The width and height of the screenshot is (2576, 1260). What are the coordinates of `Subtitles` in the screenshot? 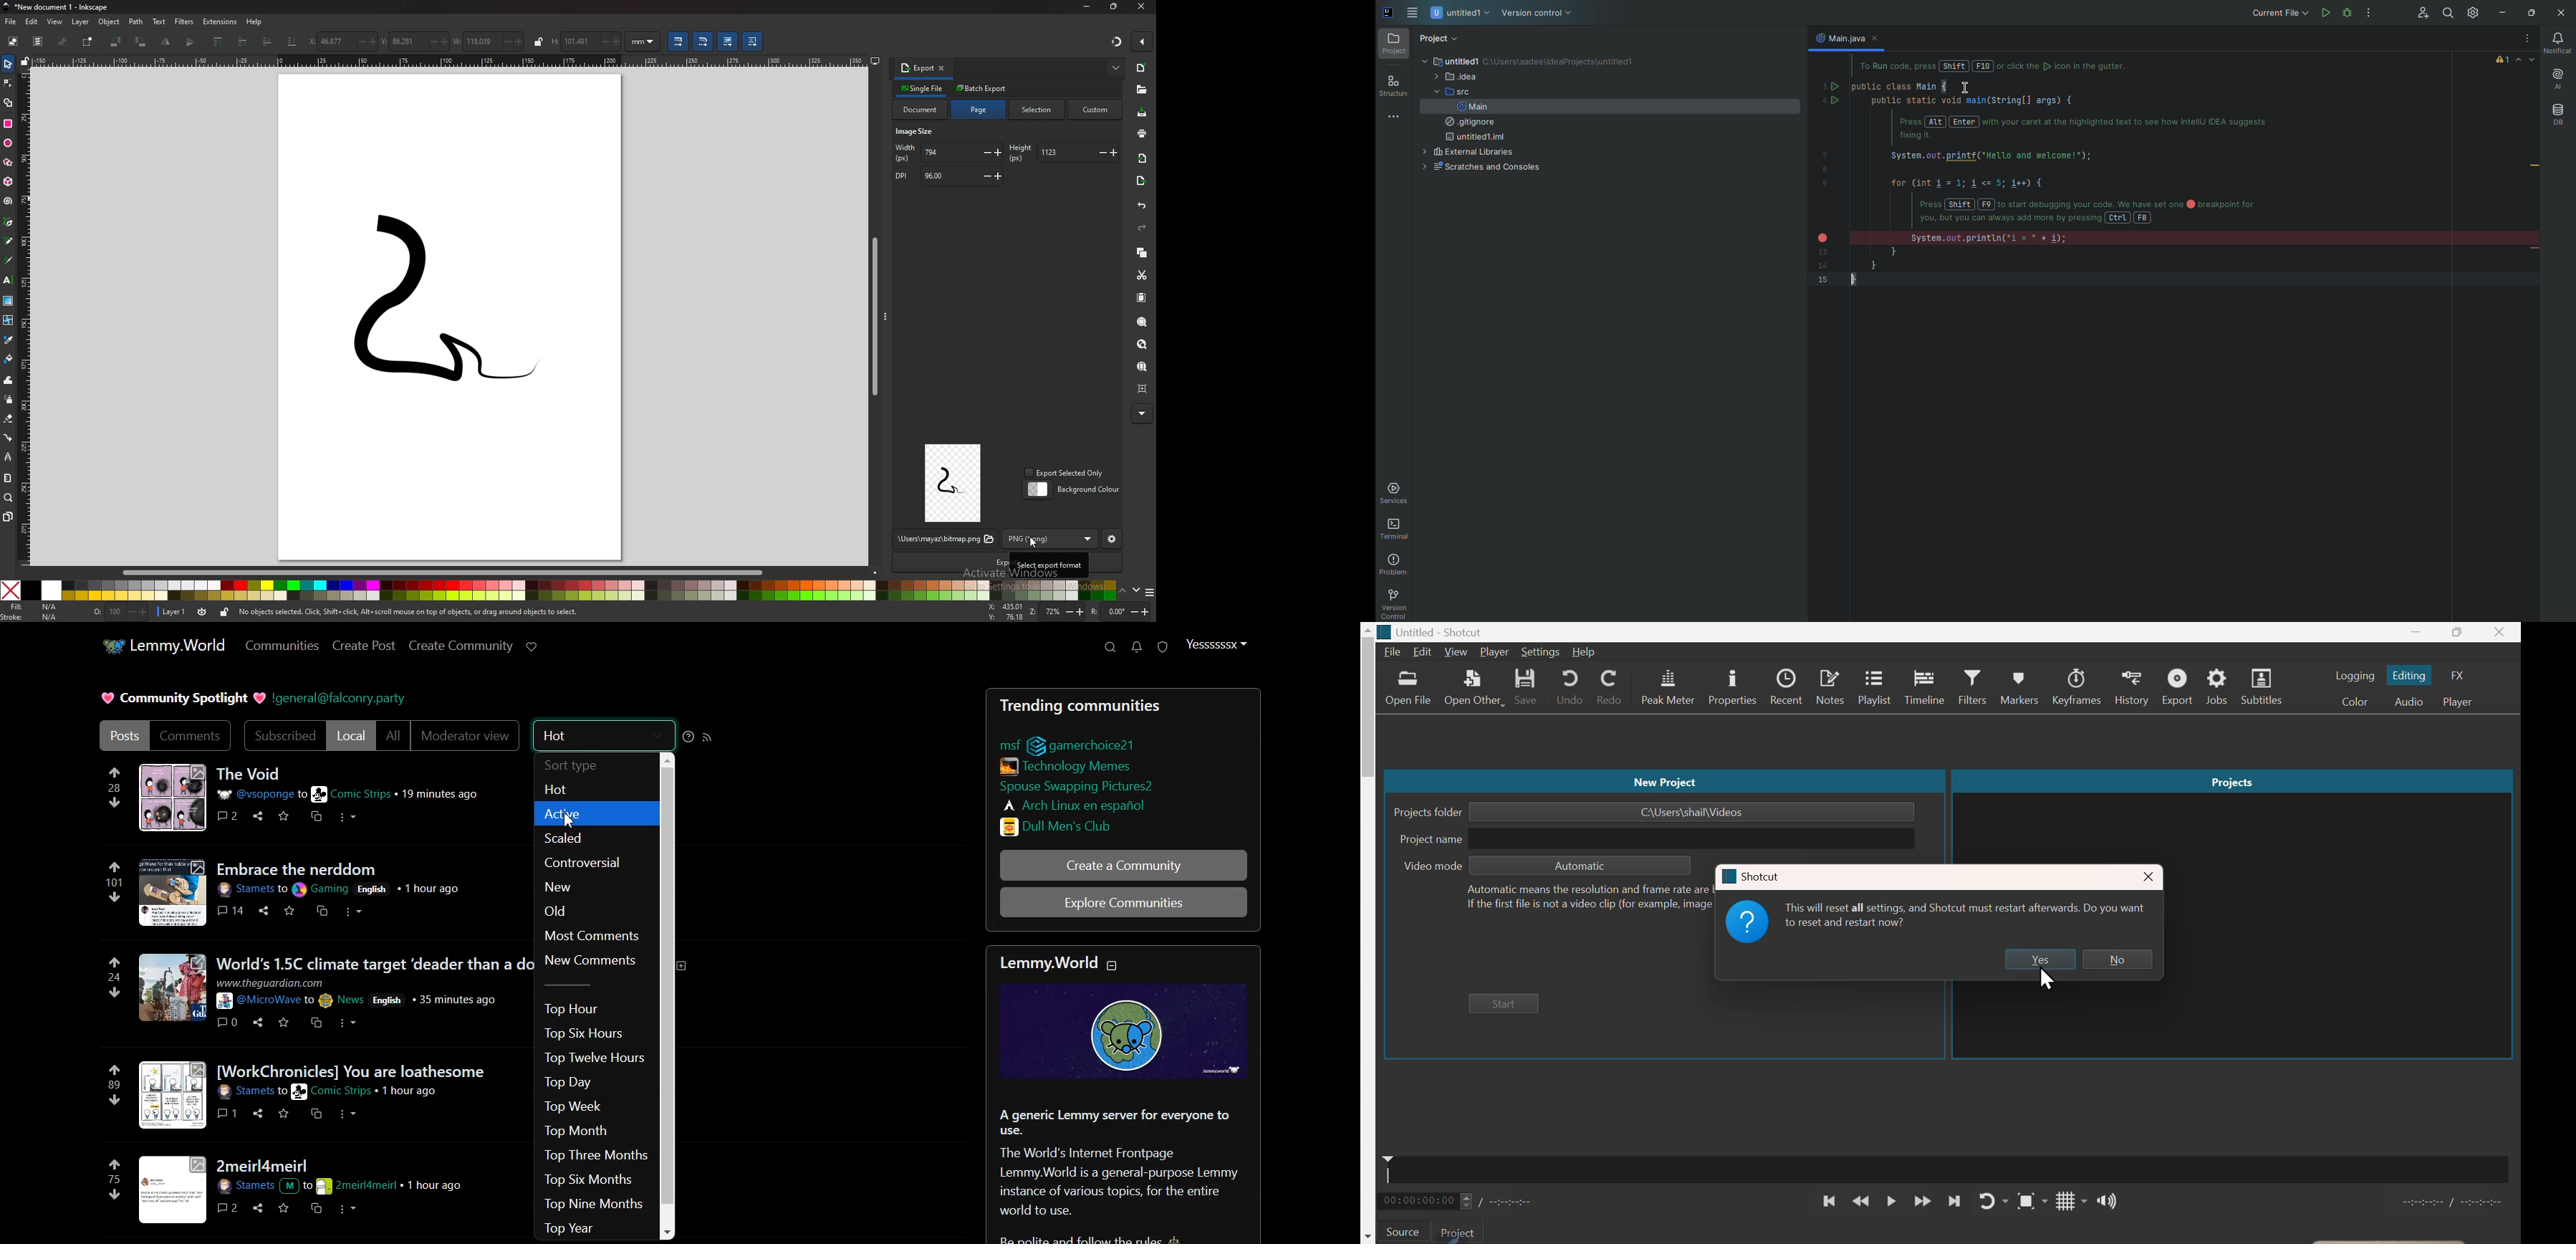 It's located at (2266, 687).